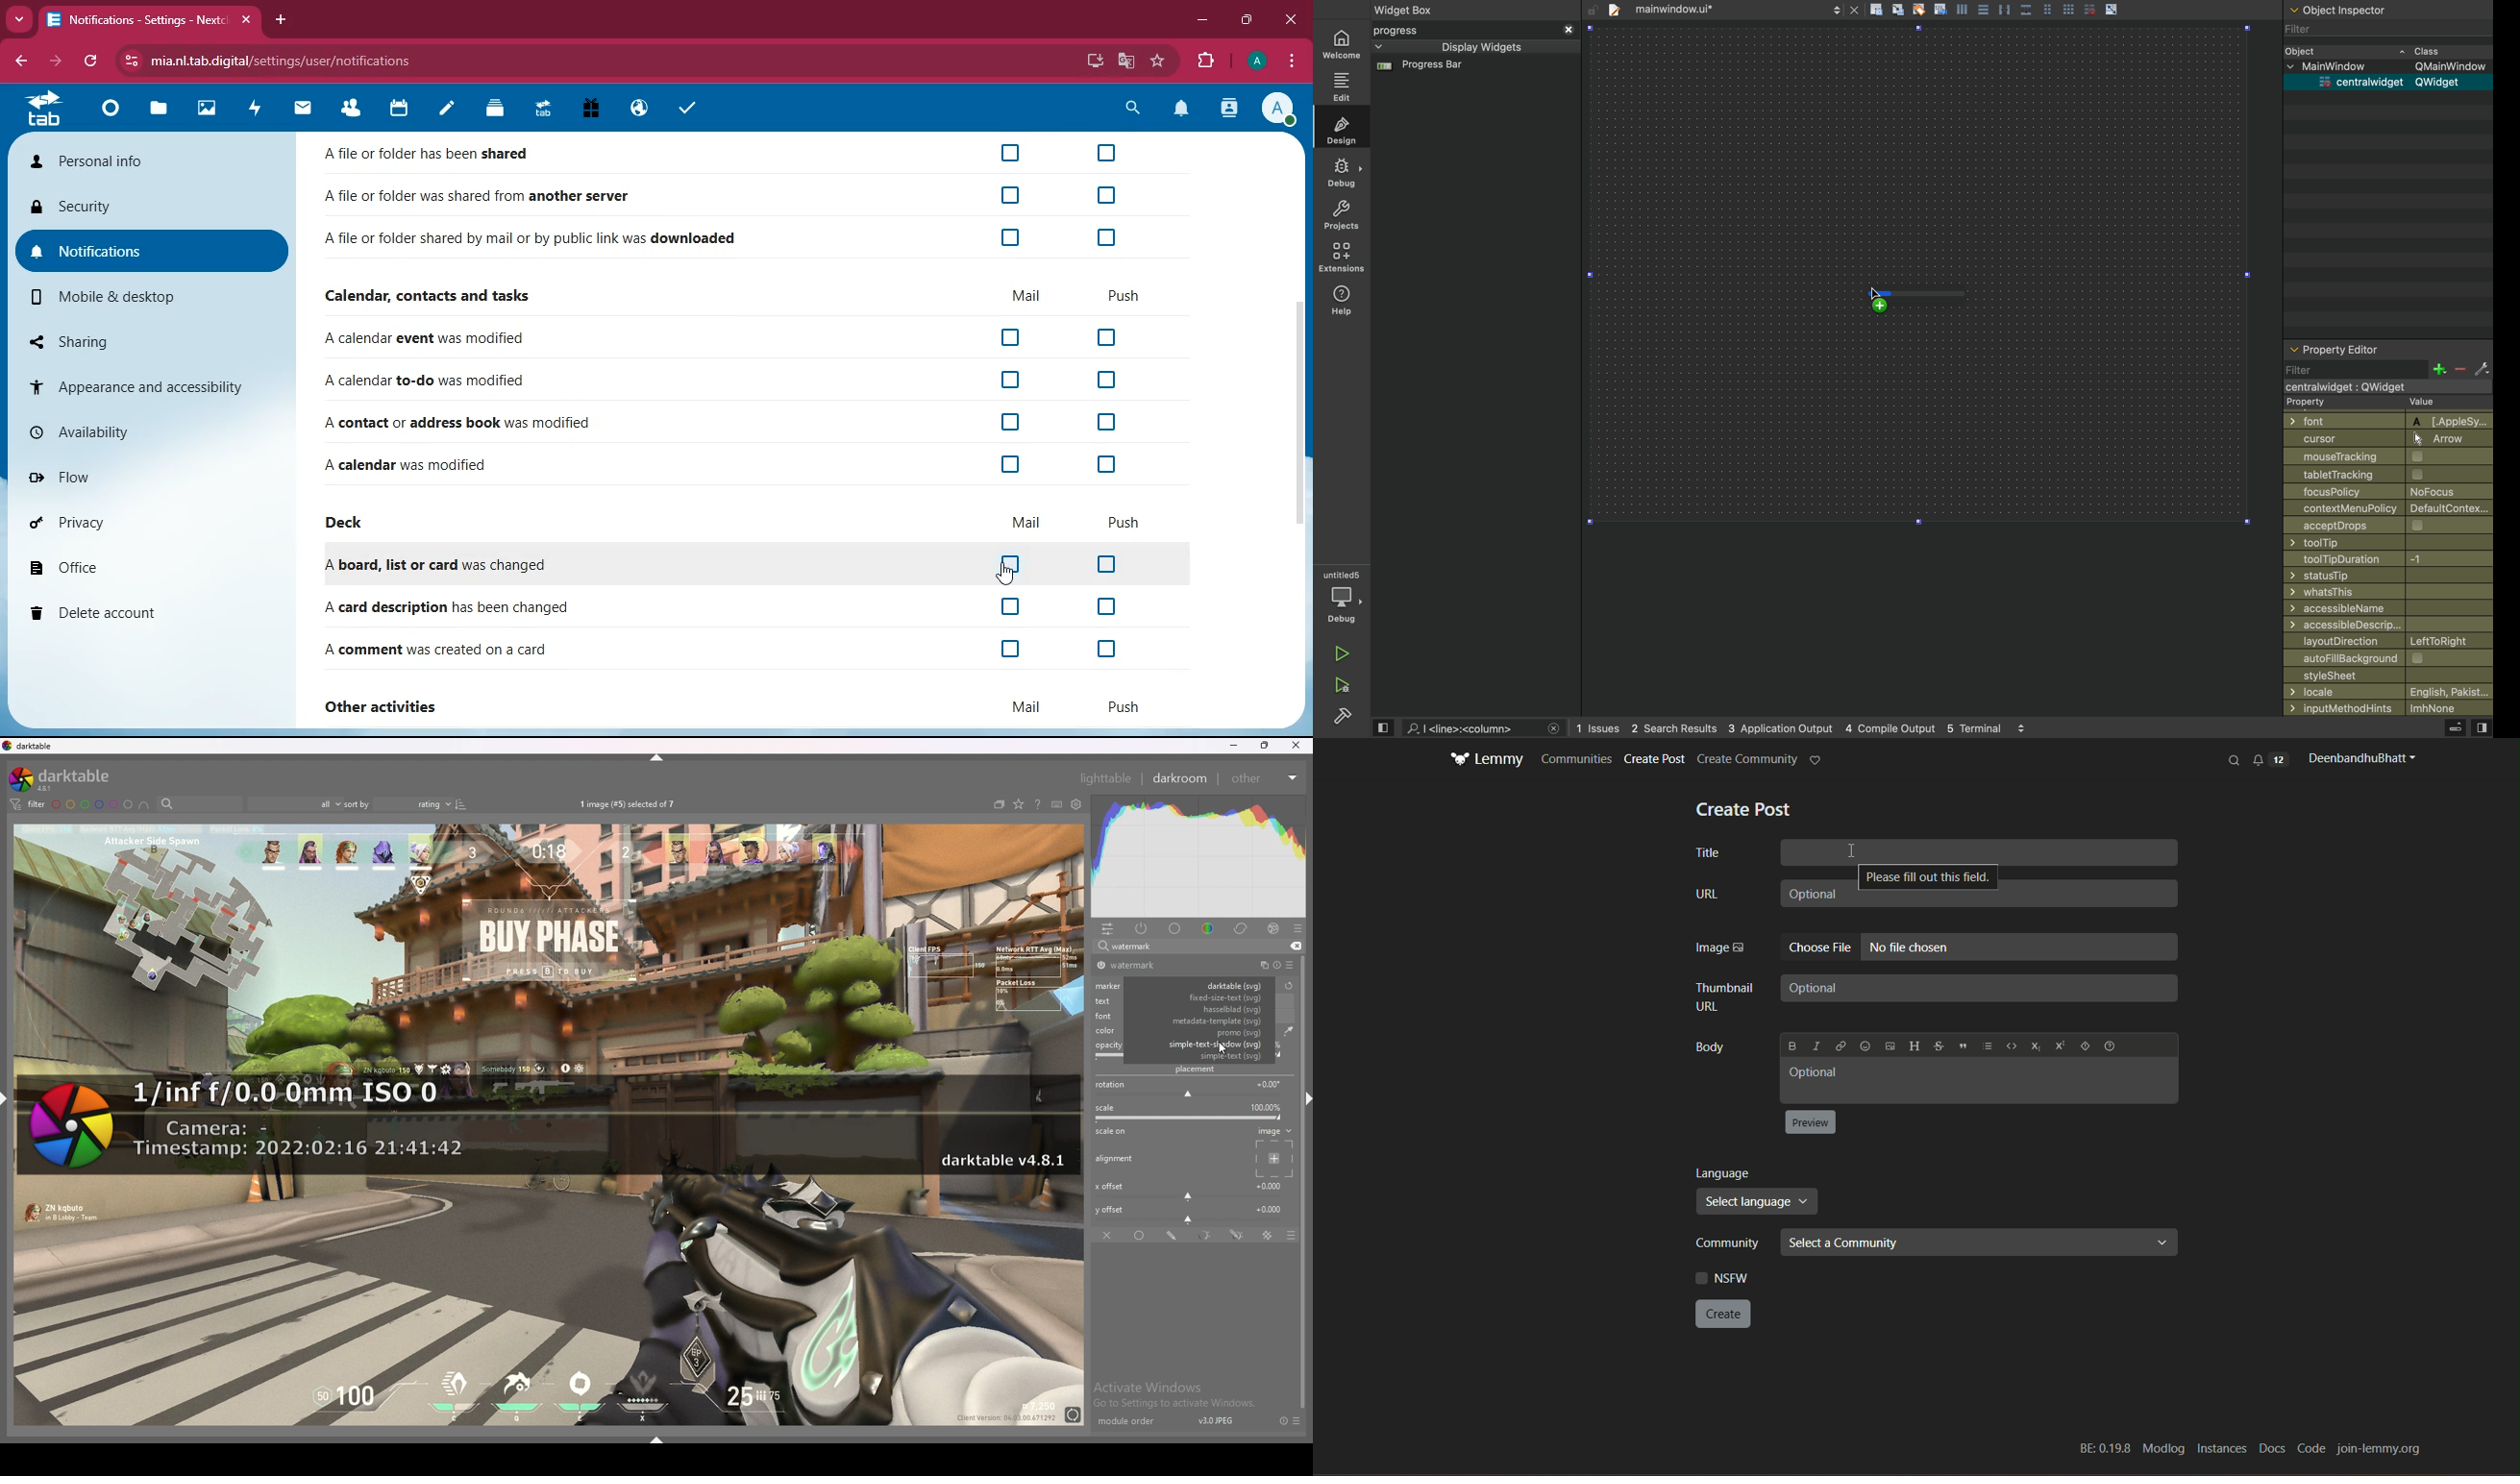  What do you see at coordinates (1010, 236) in the screenshot?
I see `off` at bounding box center [1010, 236].